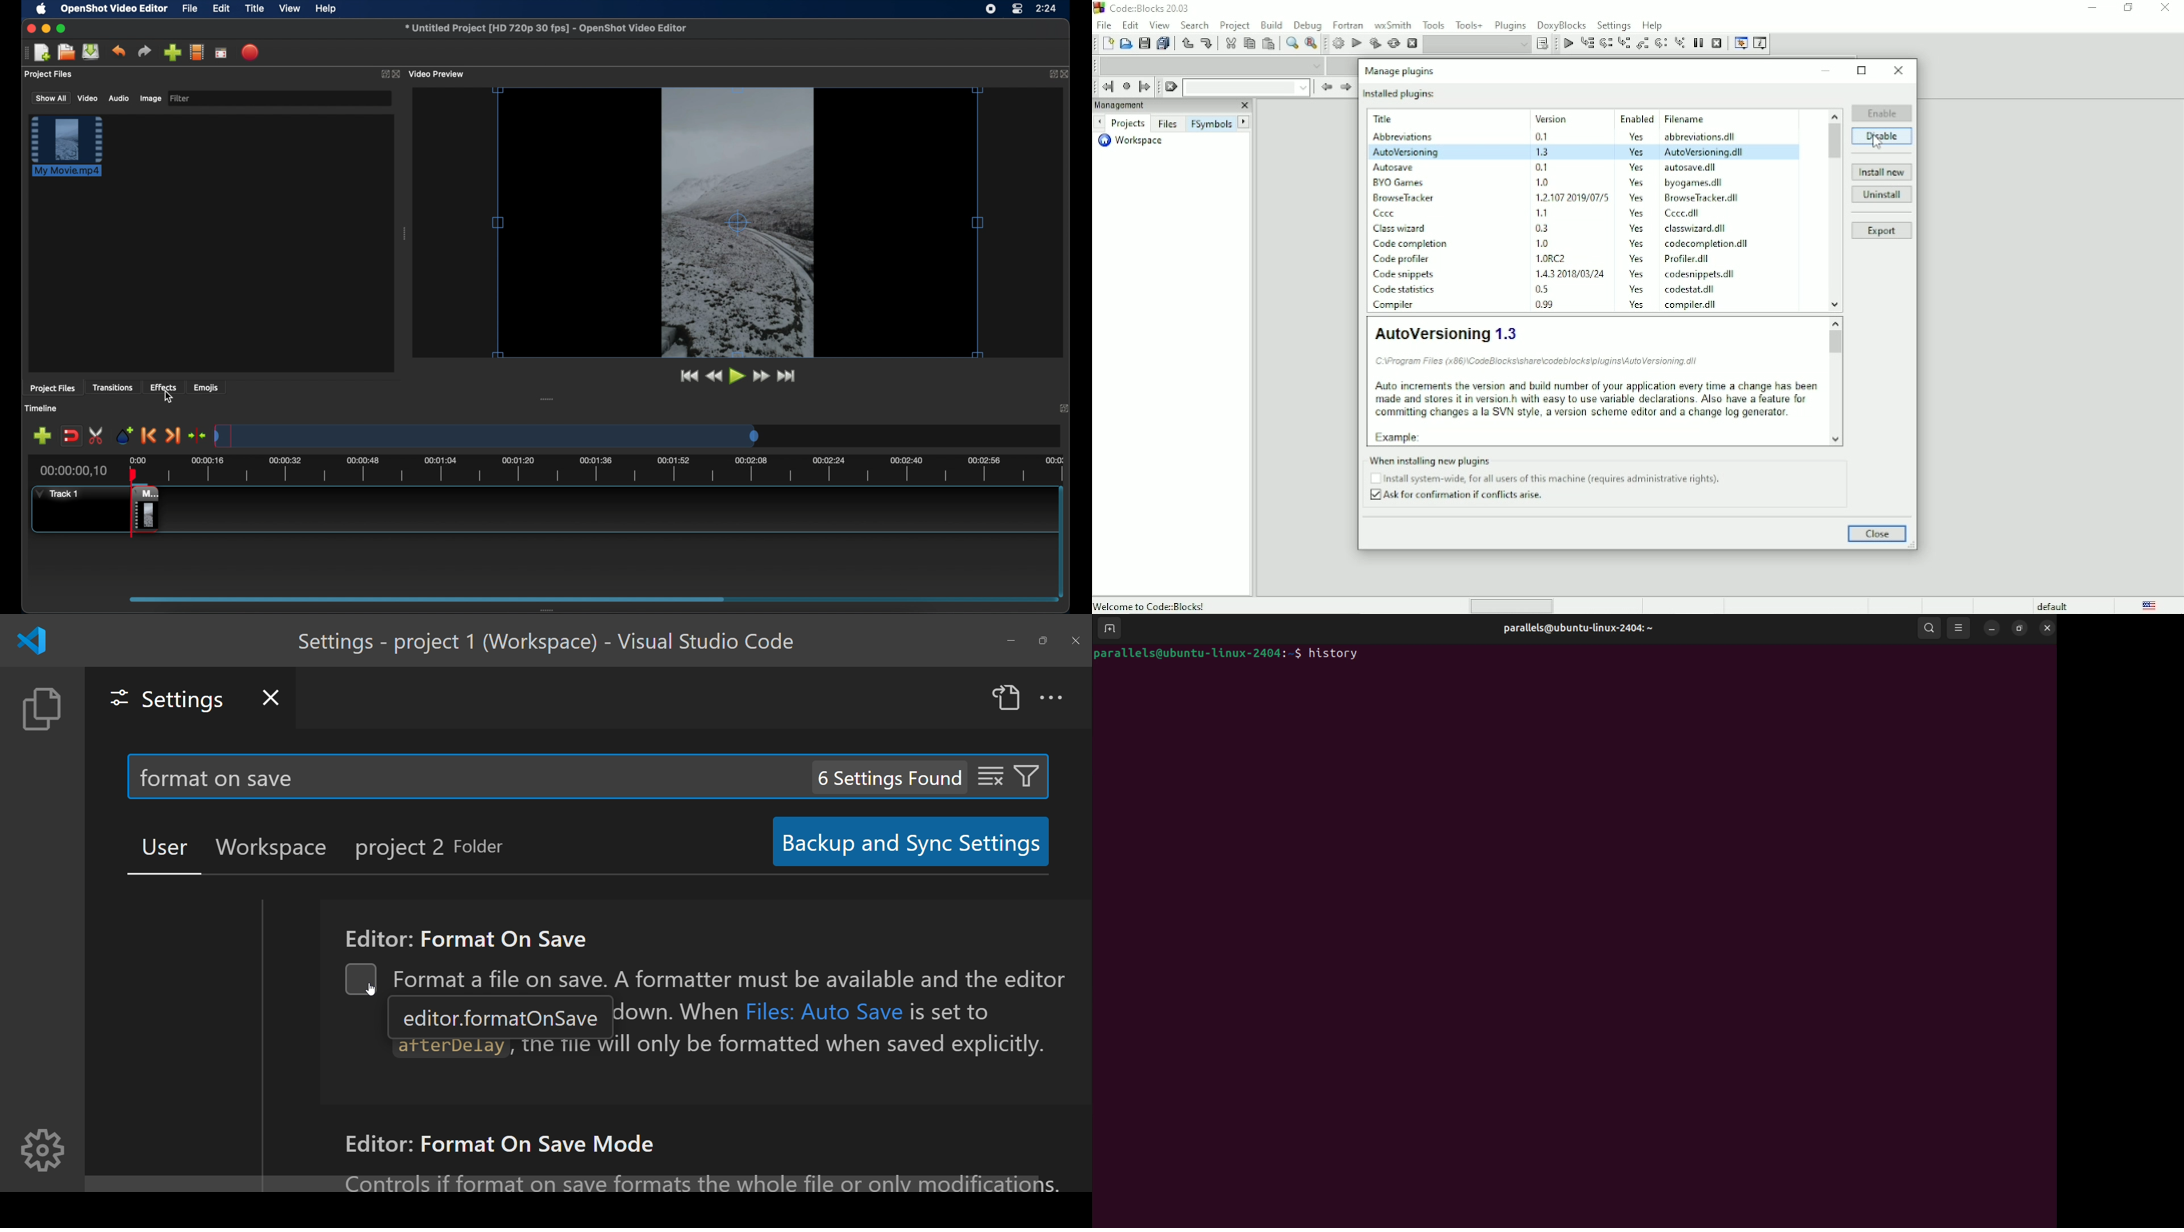  What do you see at coordinates (173, 435) in the screenshot?
I see `next marker` at bounding box center [173, 435].